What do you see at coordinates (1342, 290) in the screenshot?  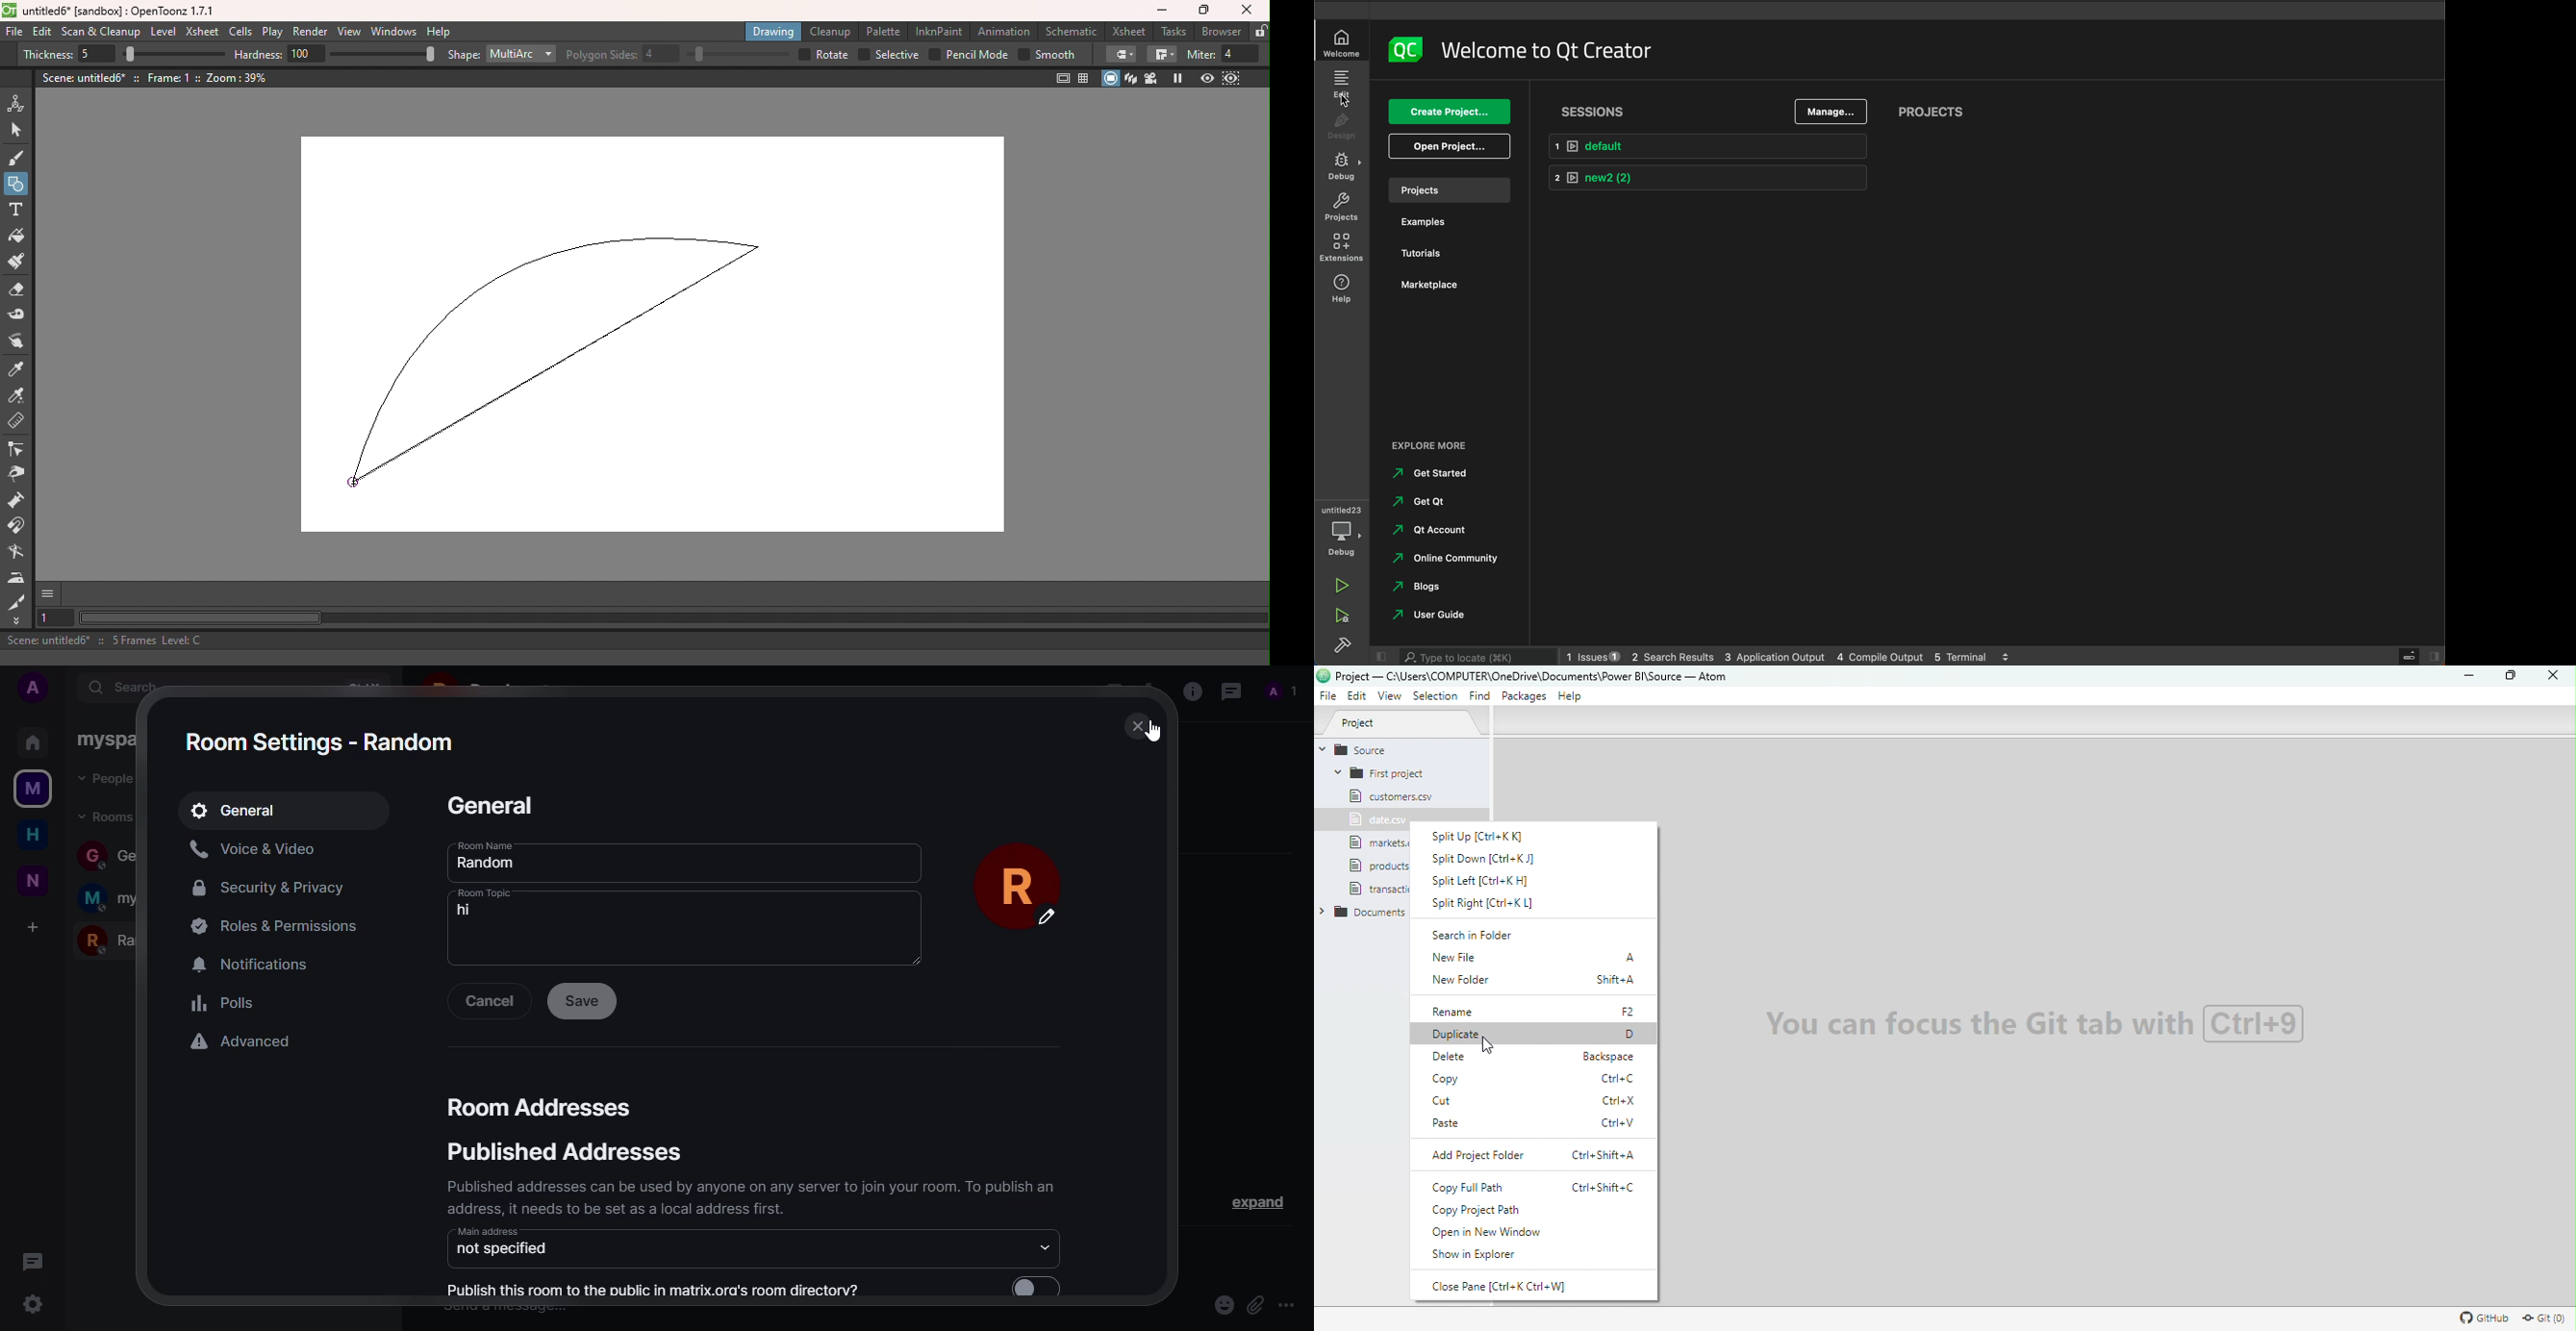 I see `help` at bounding box center [1342, 290].